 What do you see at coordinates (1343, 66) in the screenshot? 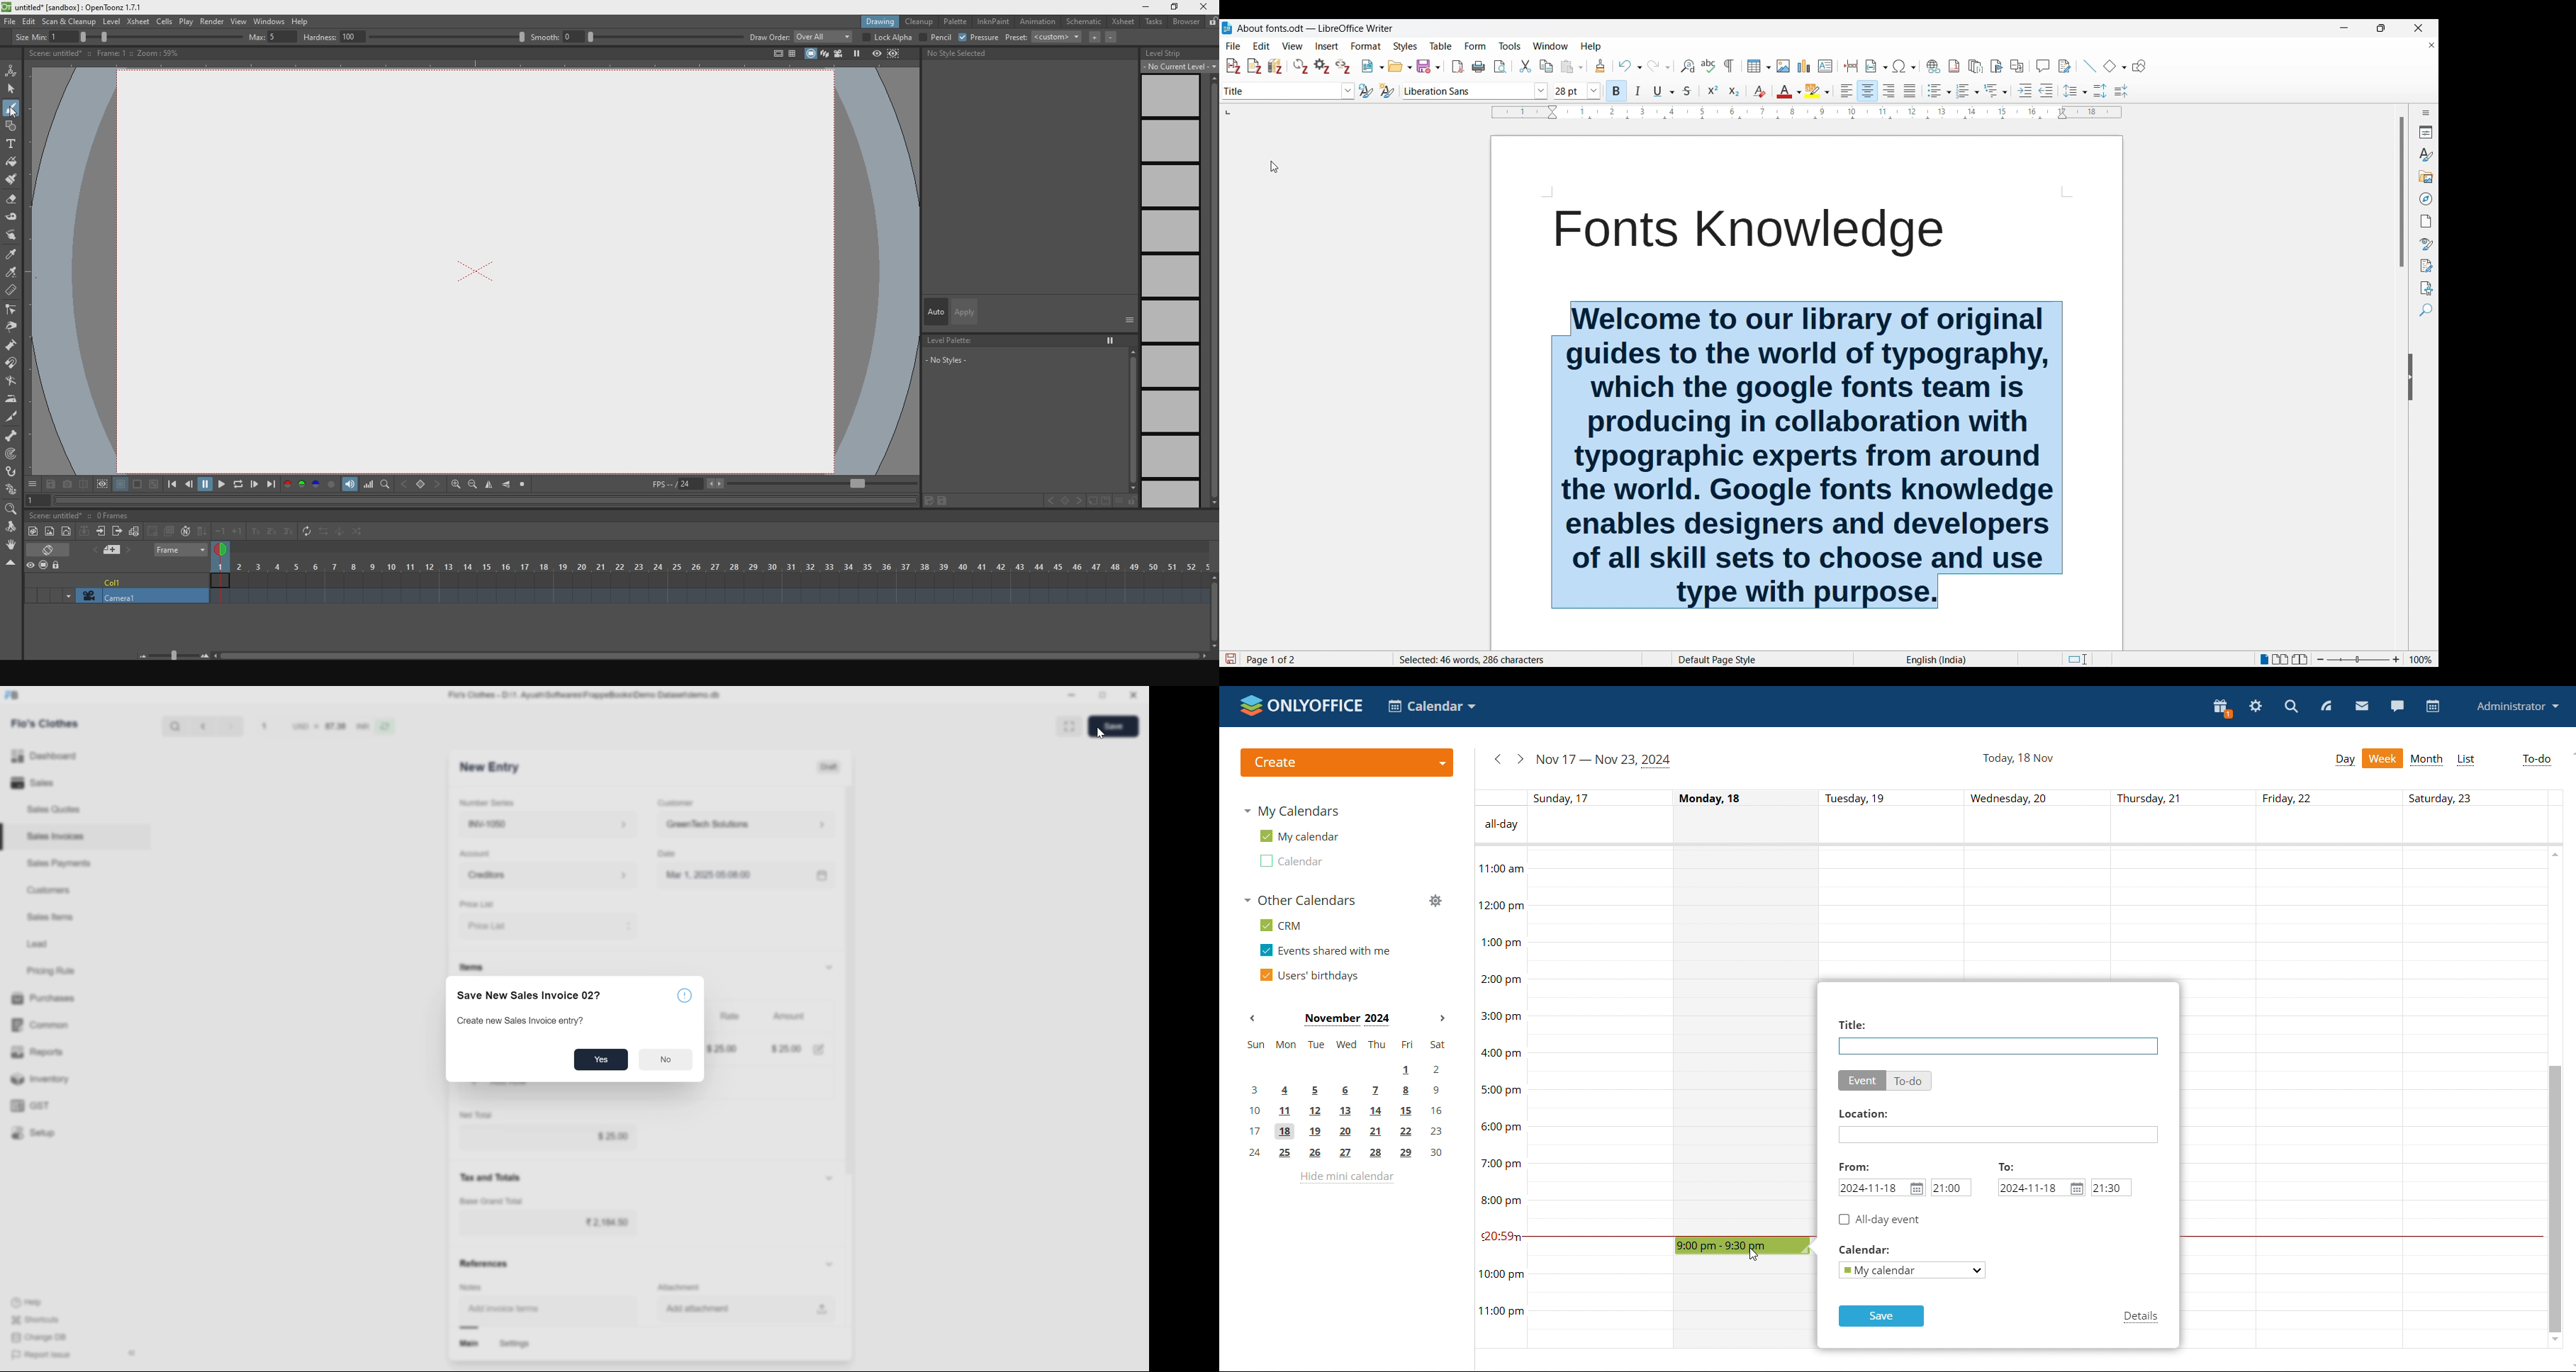
I see `Unlink citations` at bounding box center [1343, 66].